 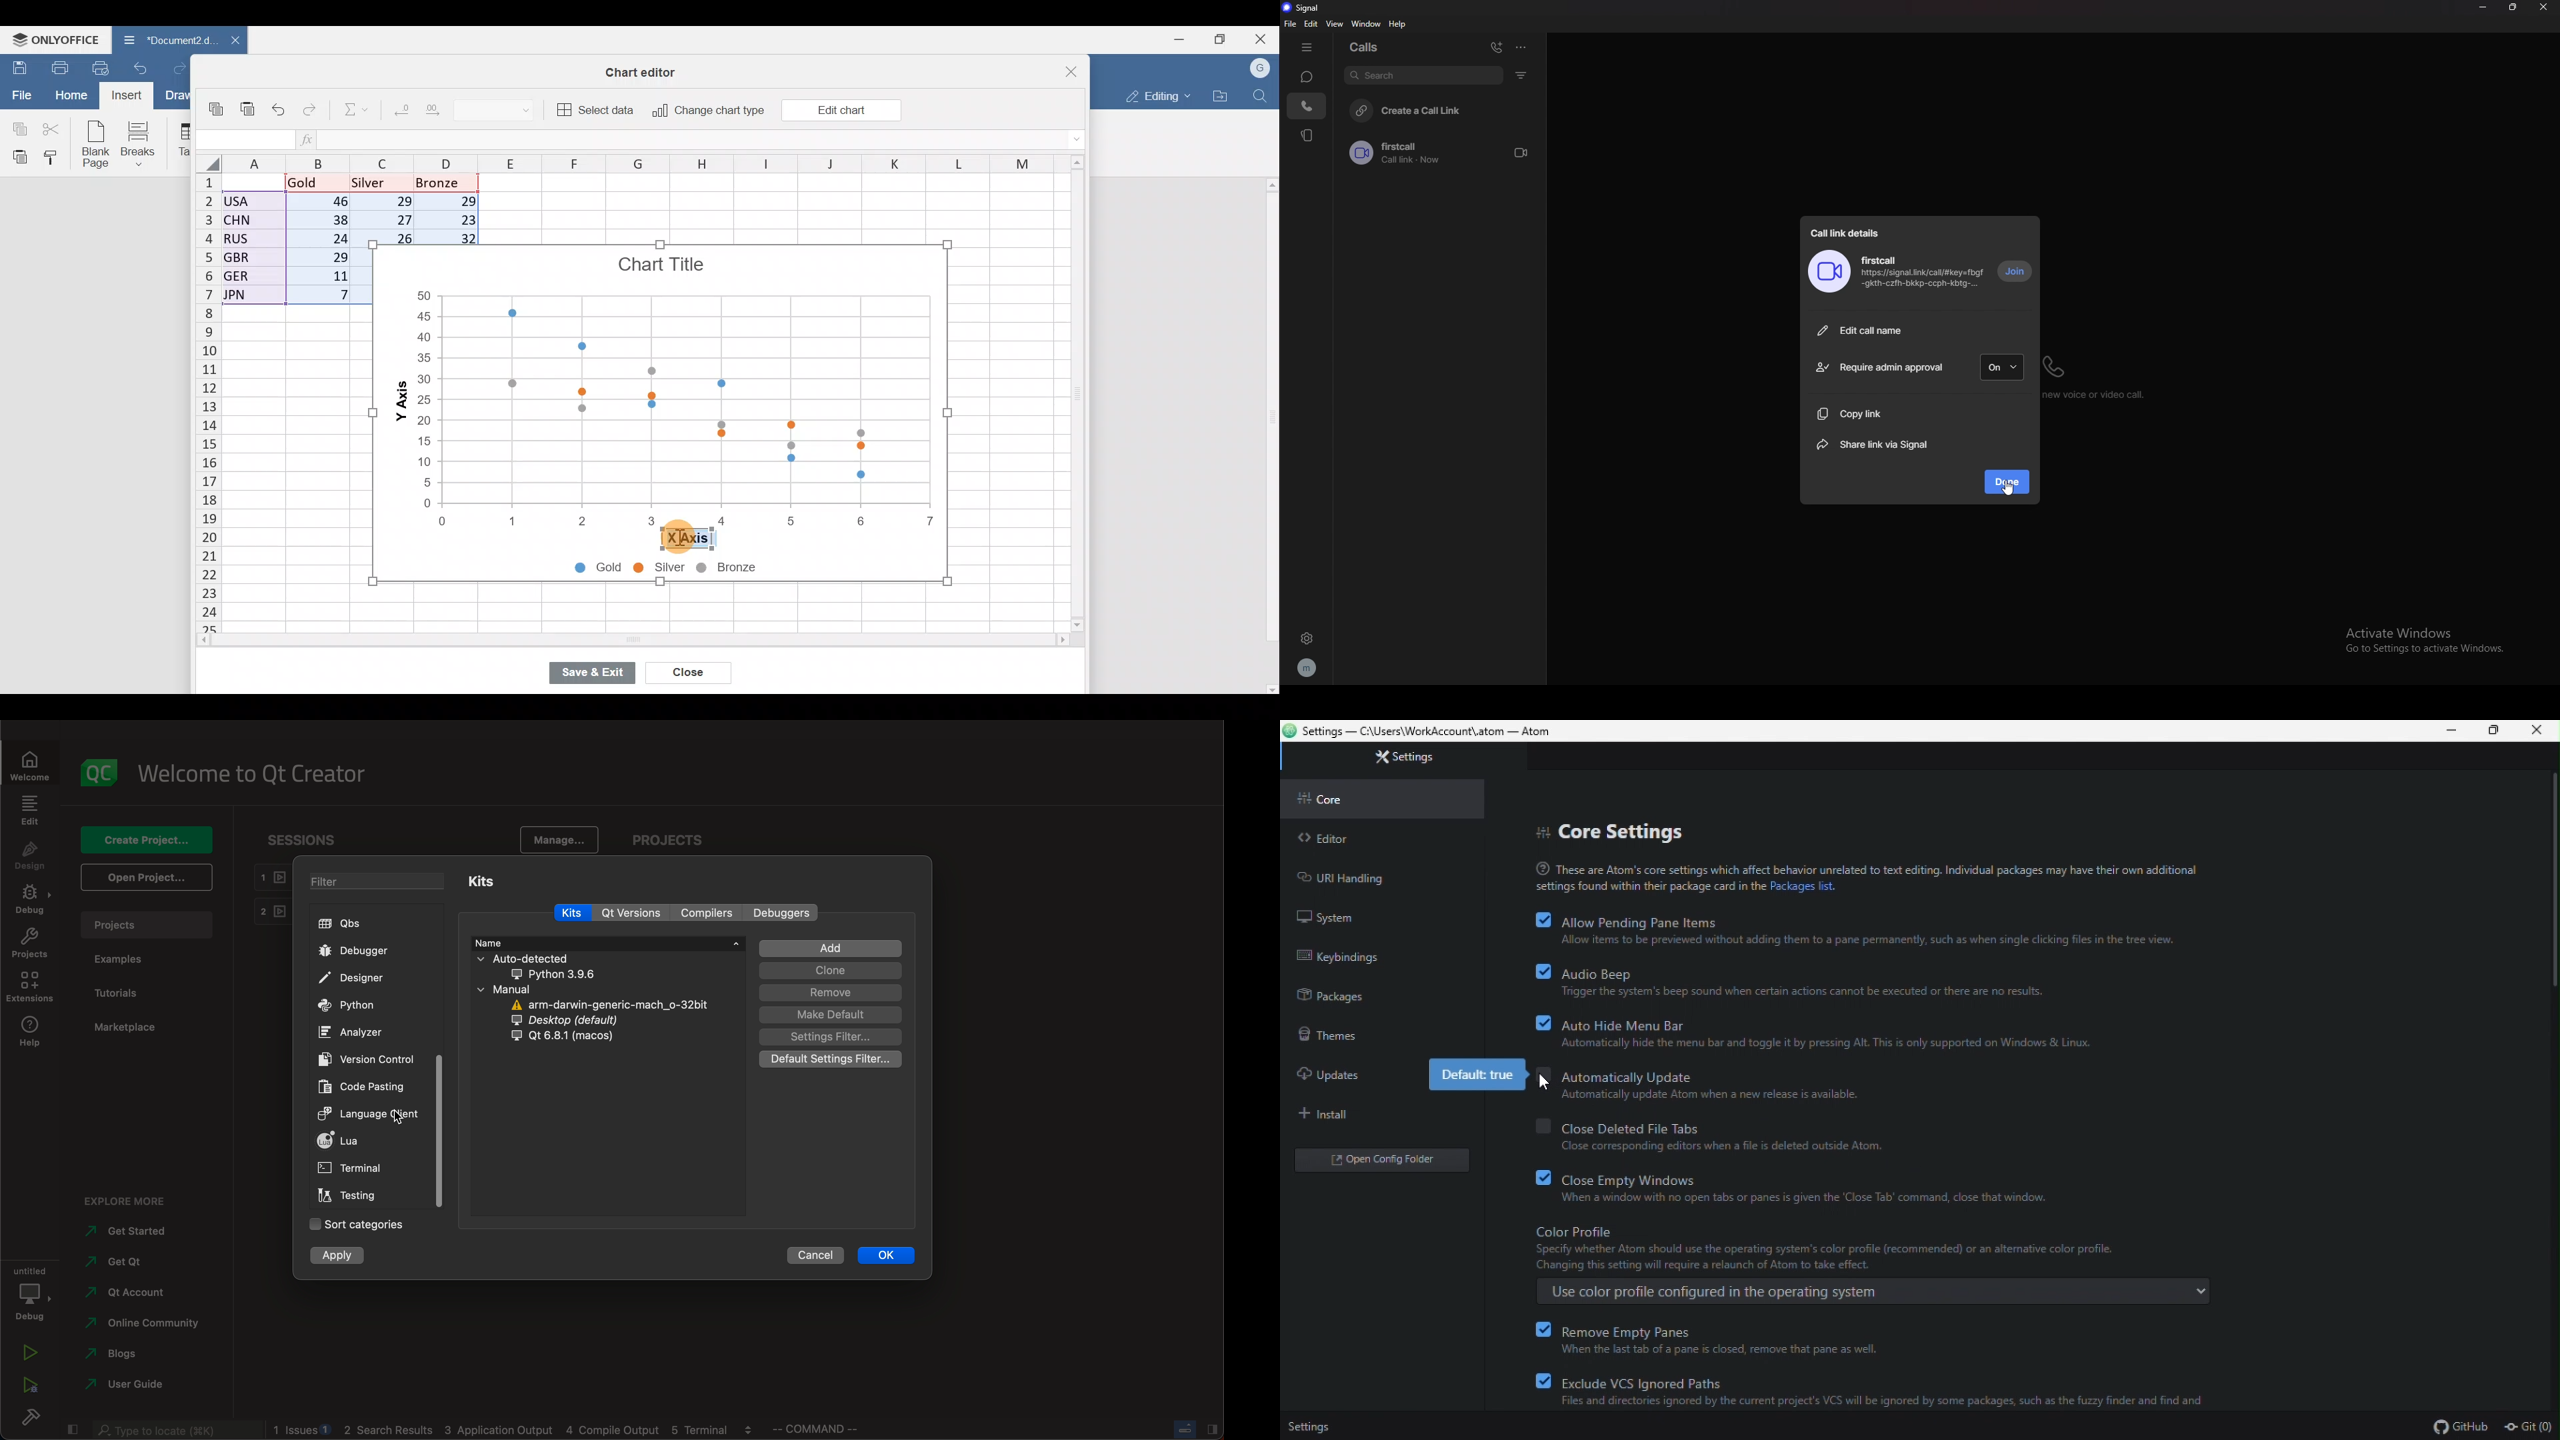 What do you see at coordinates (1881, 413) in the screenshot?
I see `copy link` at bounding box center [1881, 413].